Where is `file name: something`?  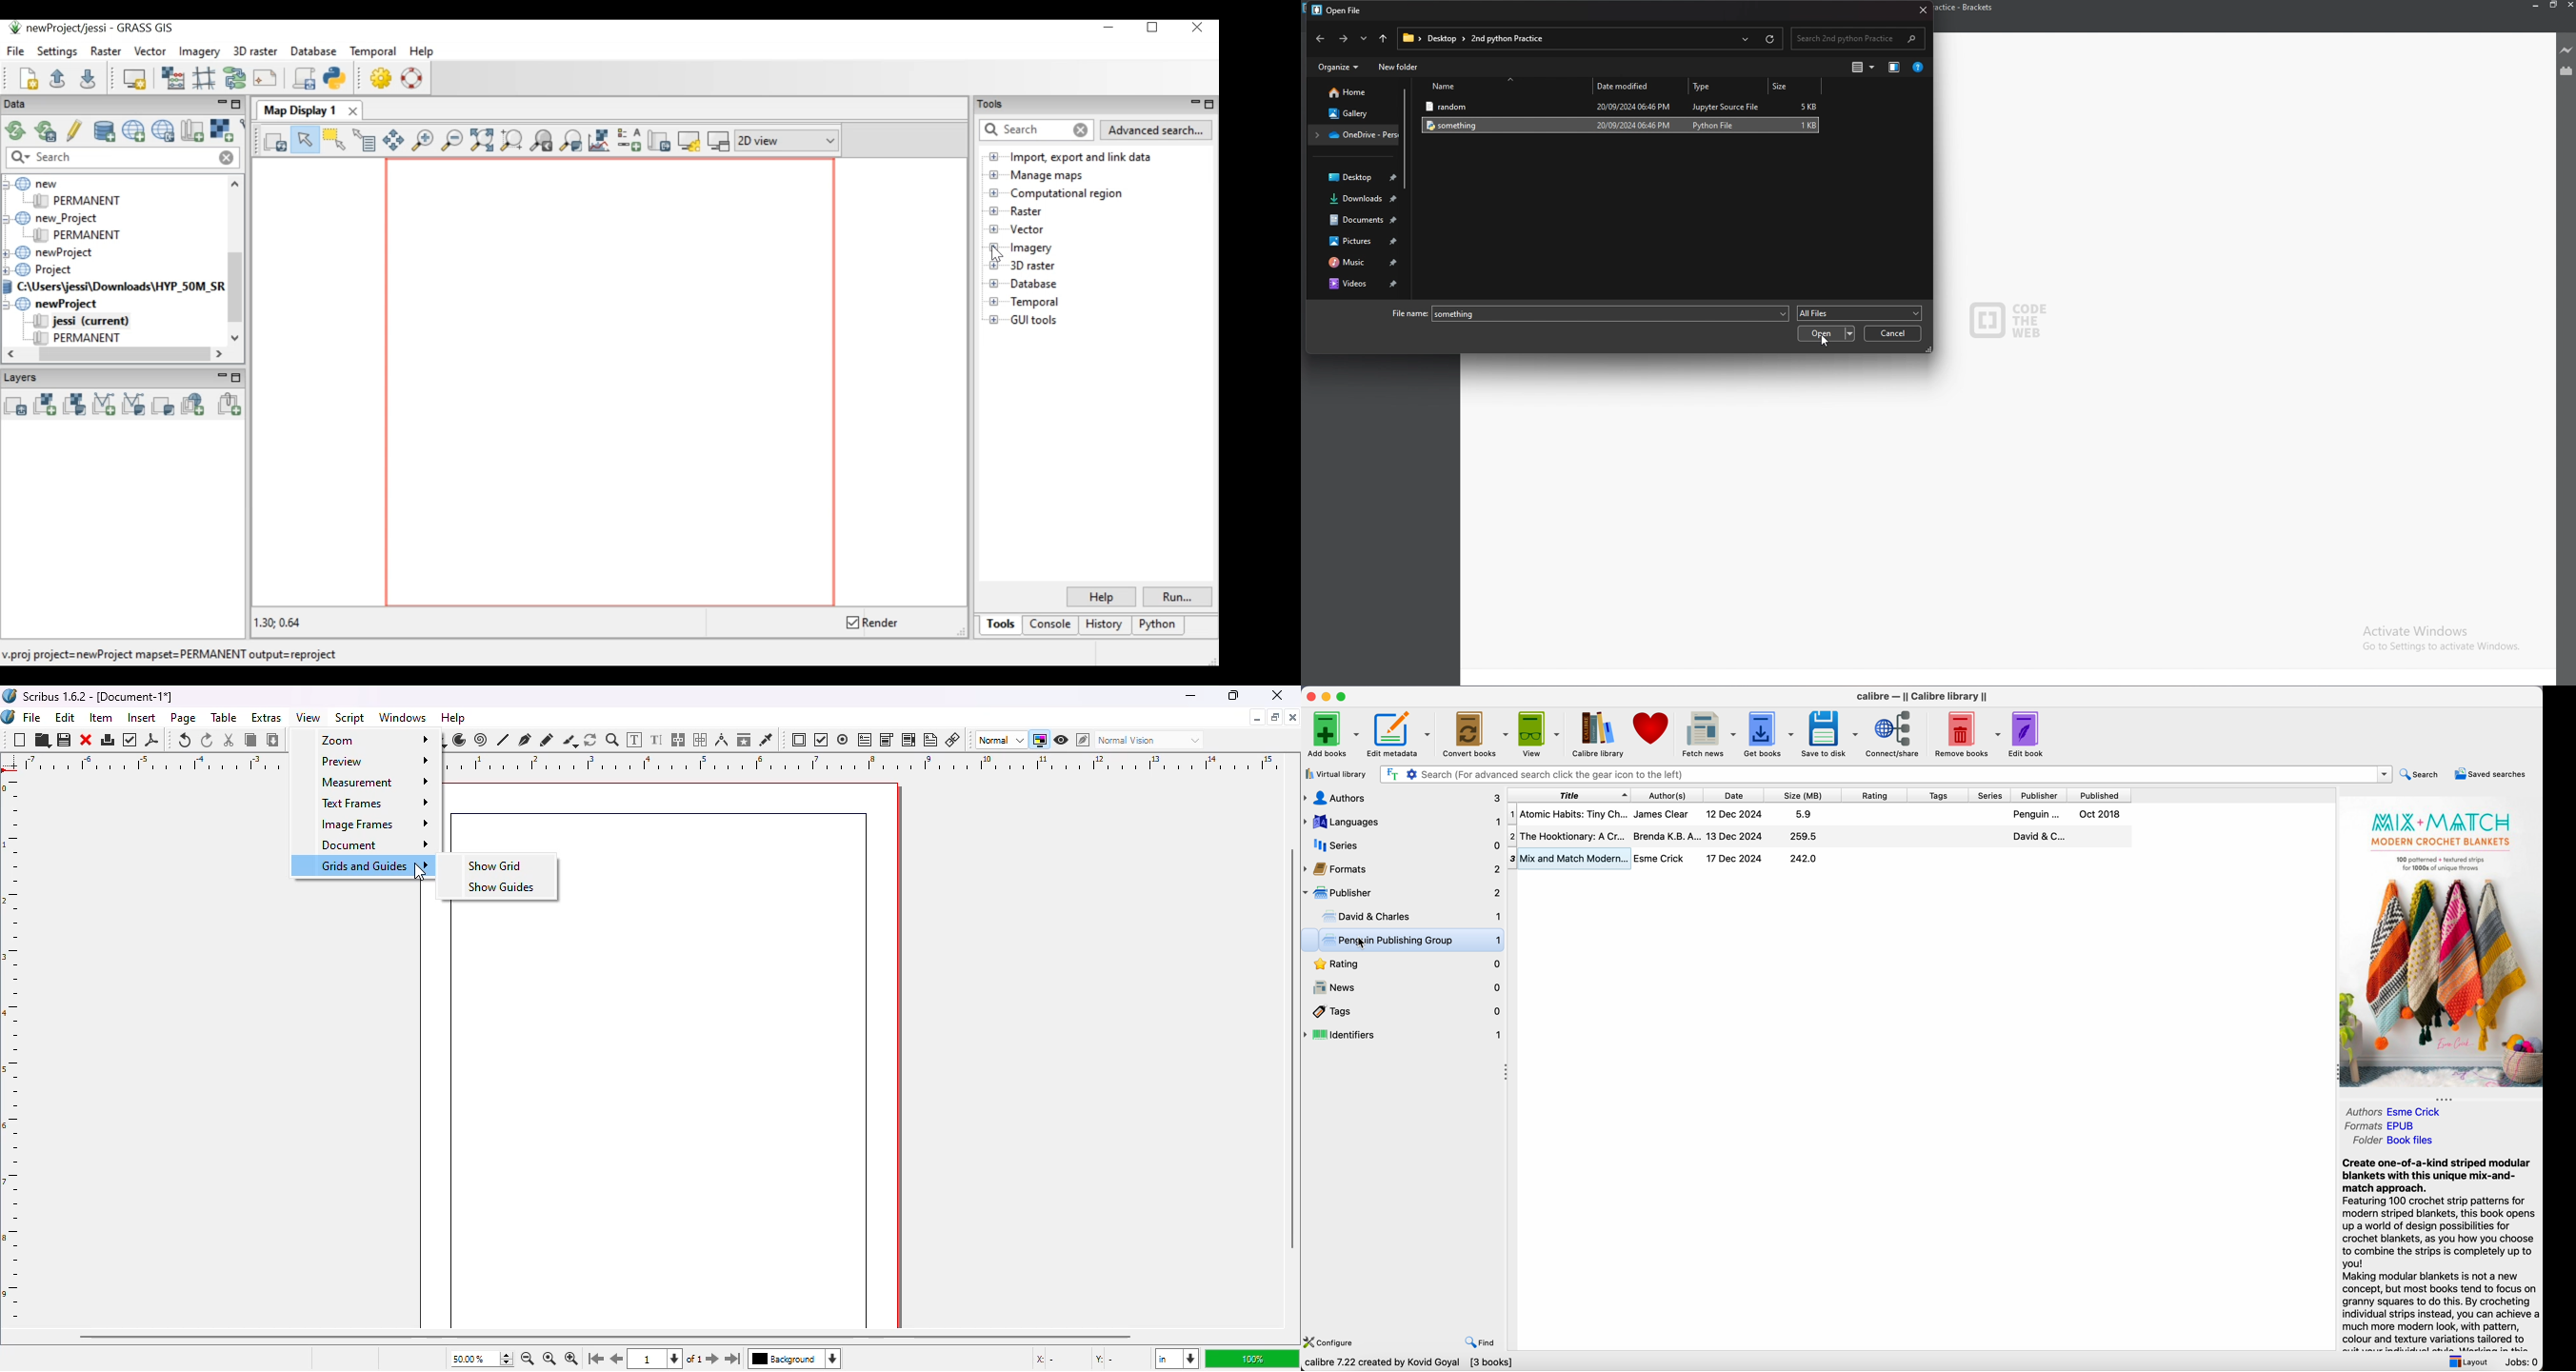 file name: something is located at coordinates (1590, 314).